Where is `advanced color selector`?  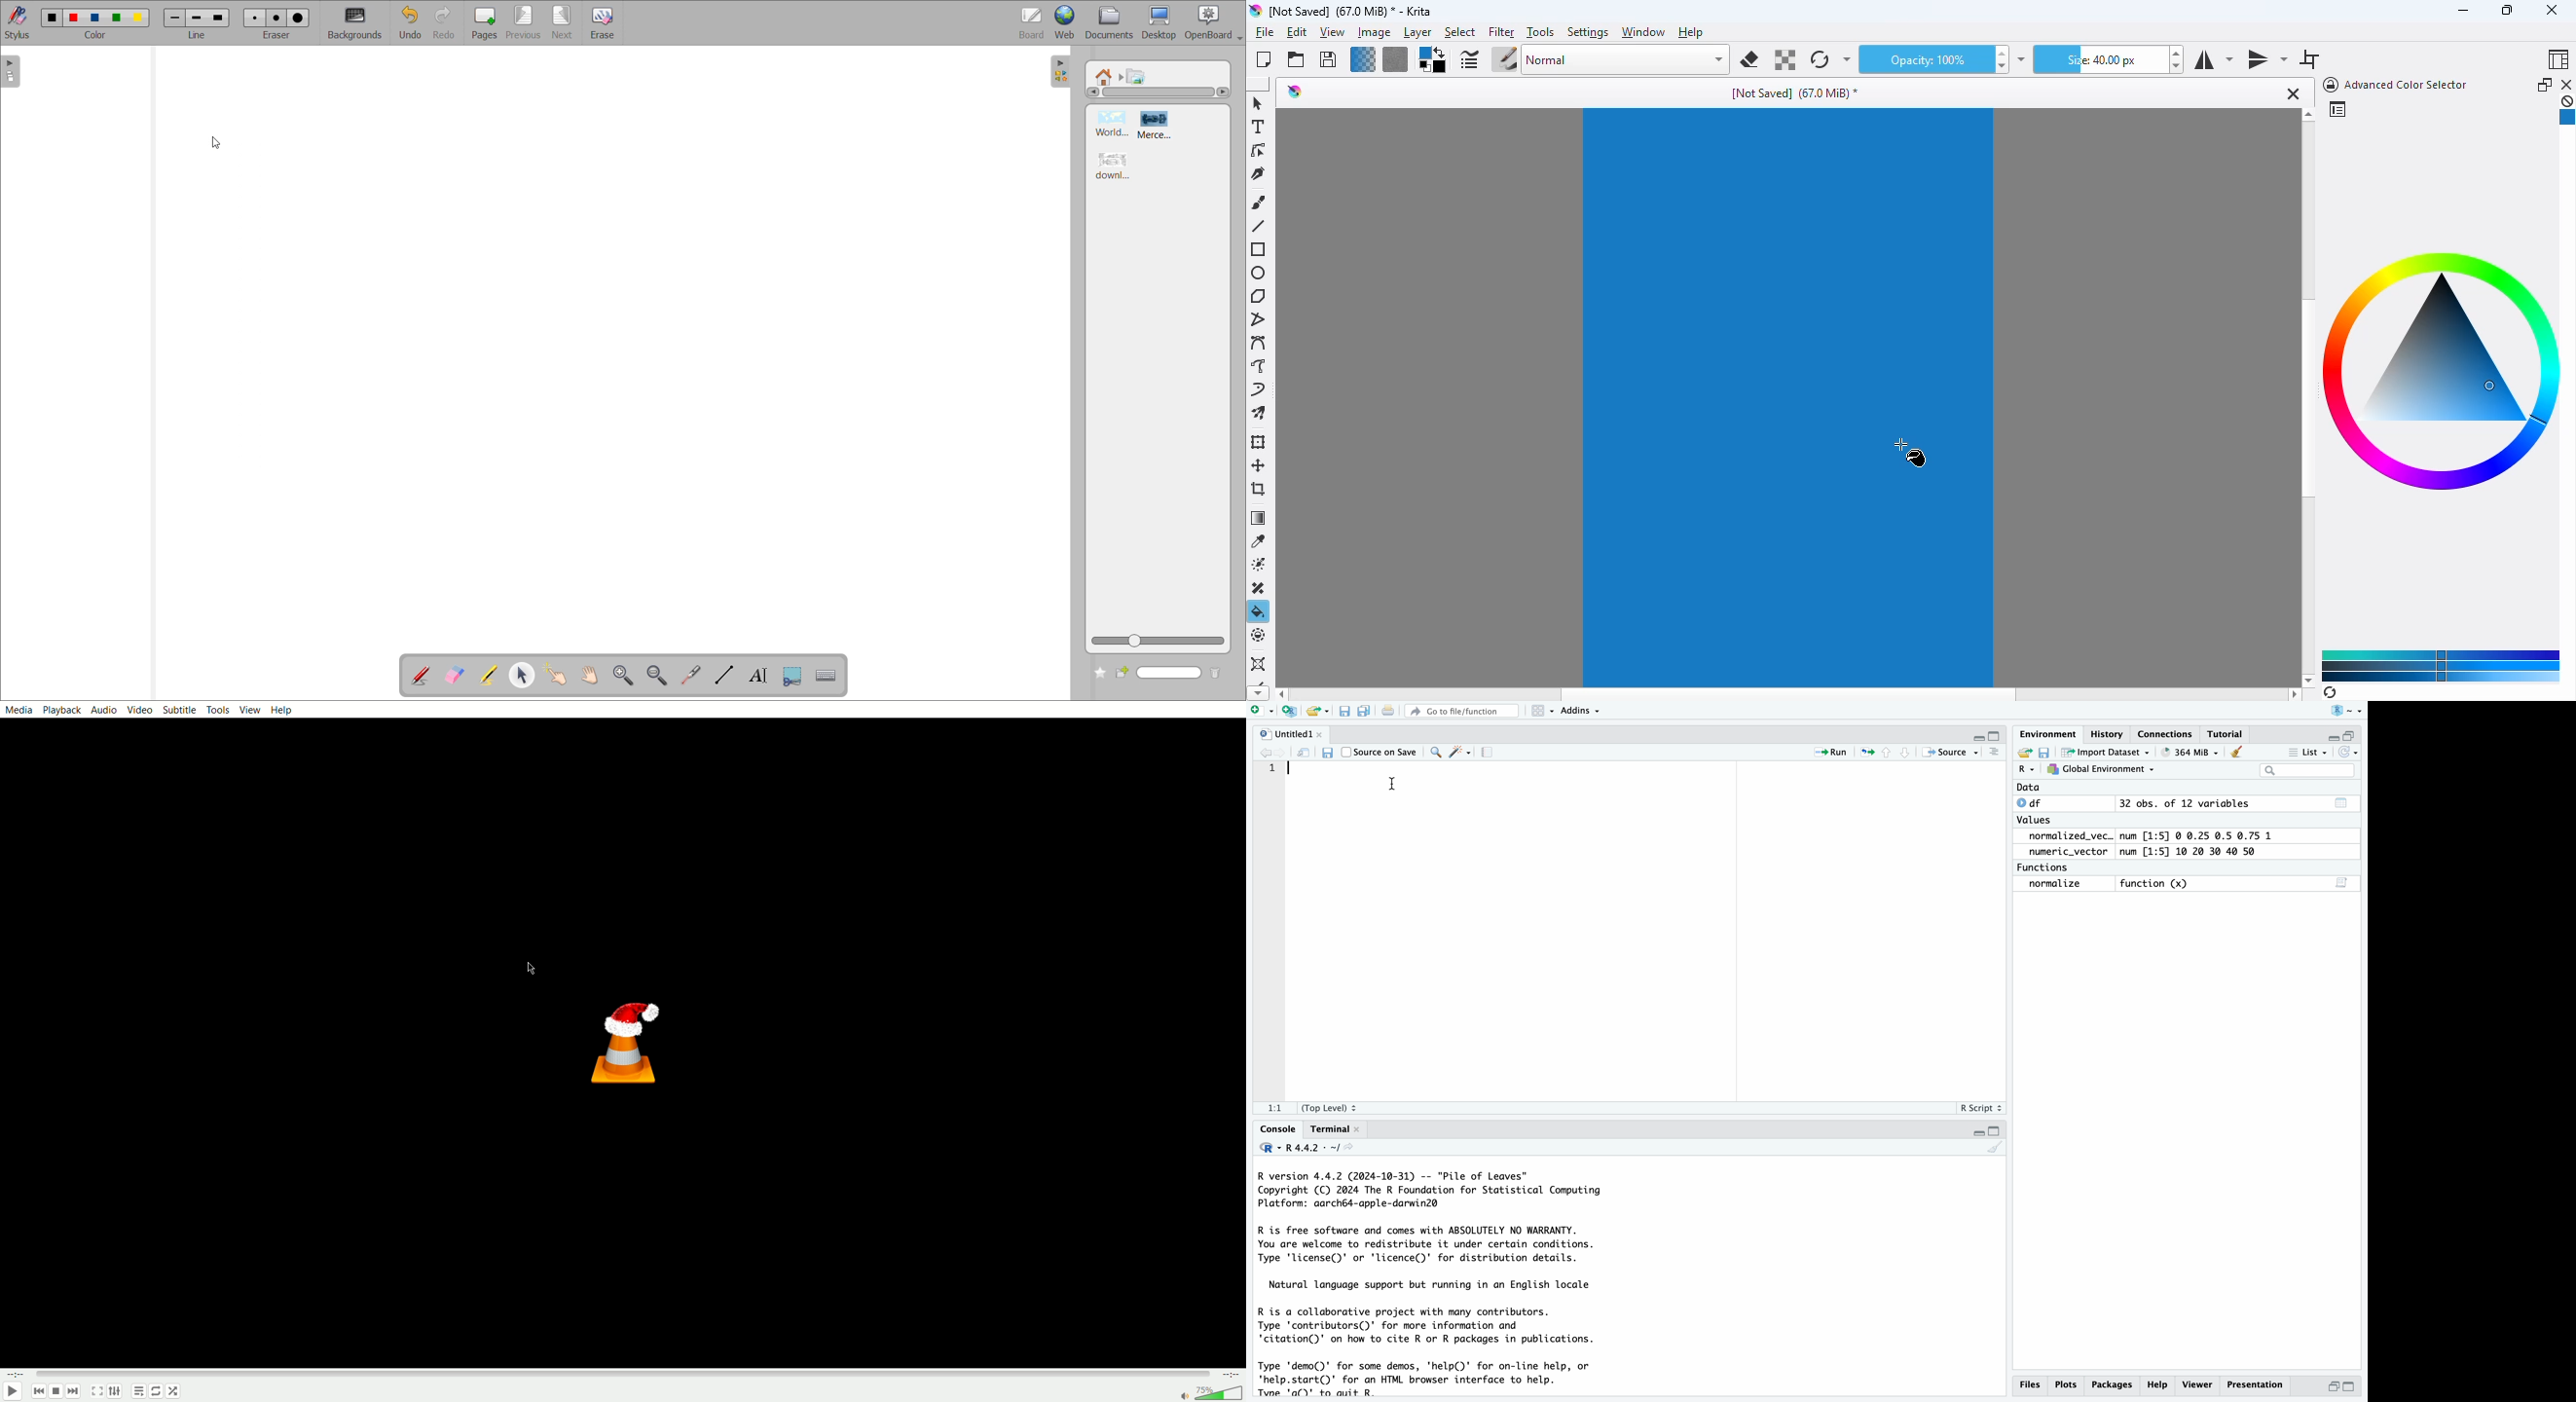 advanced color selector is located at coordinates (2393, 85).